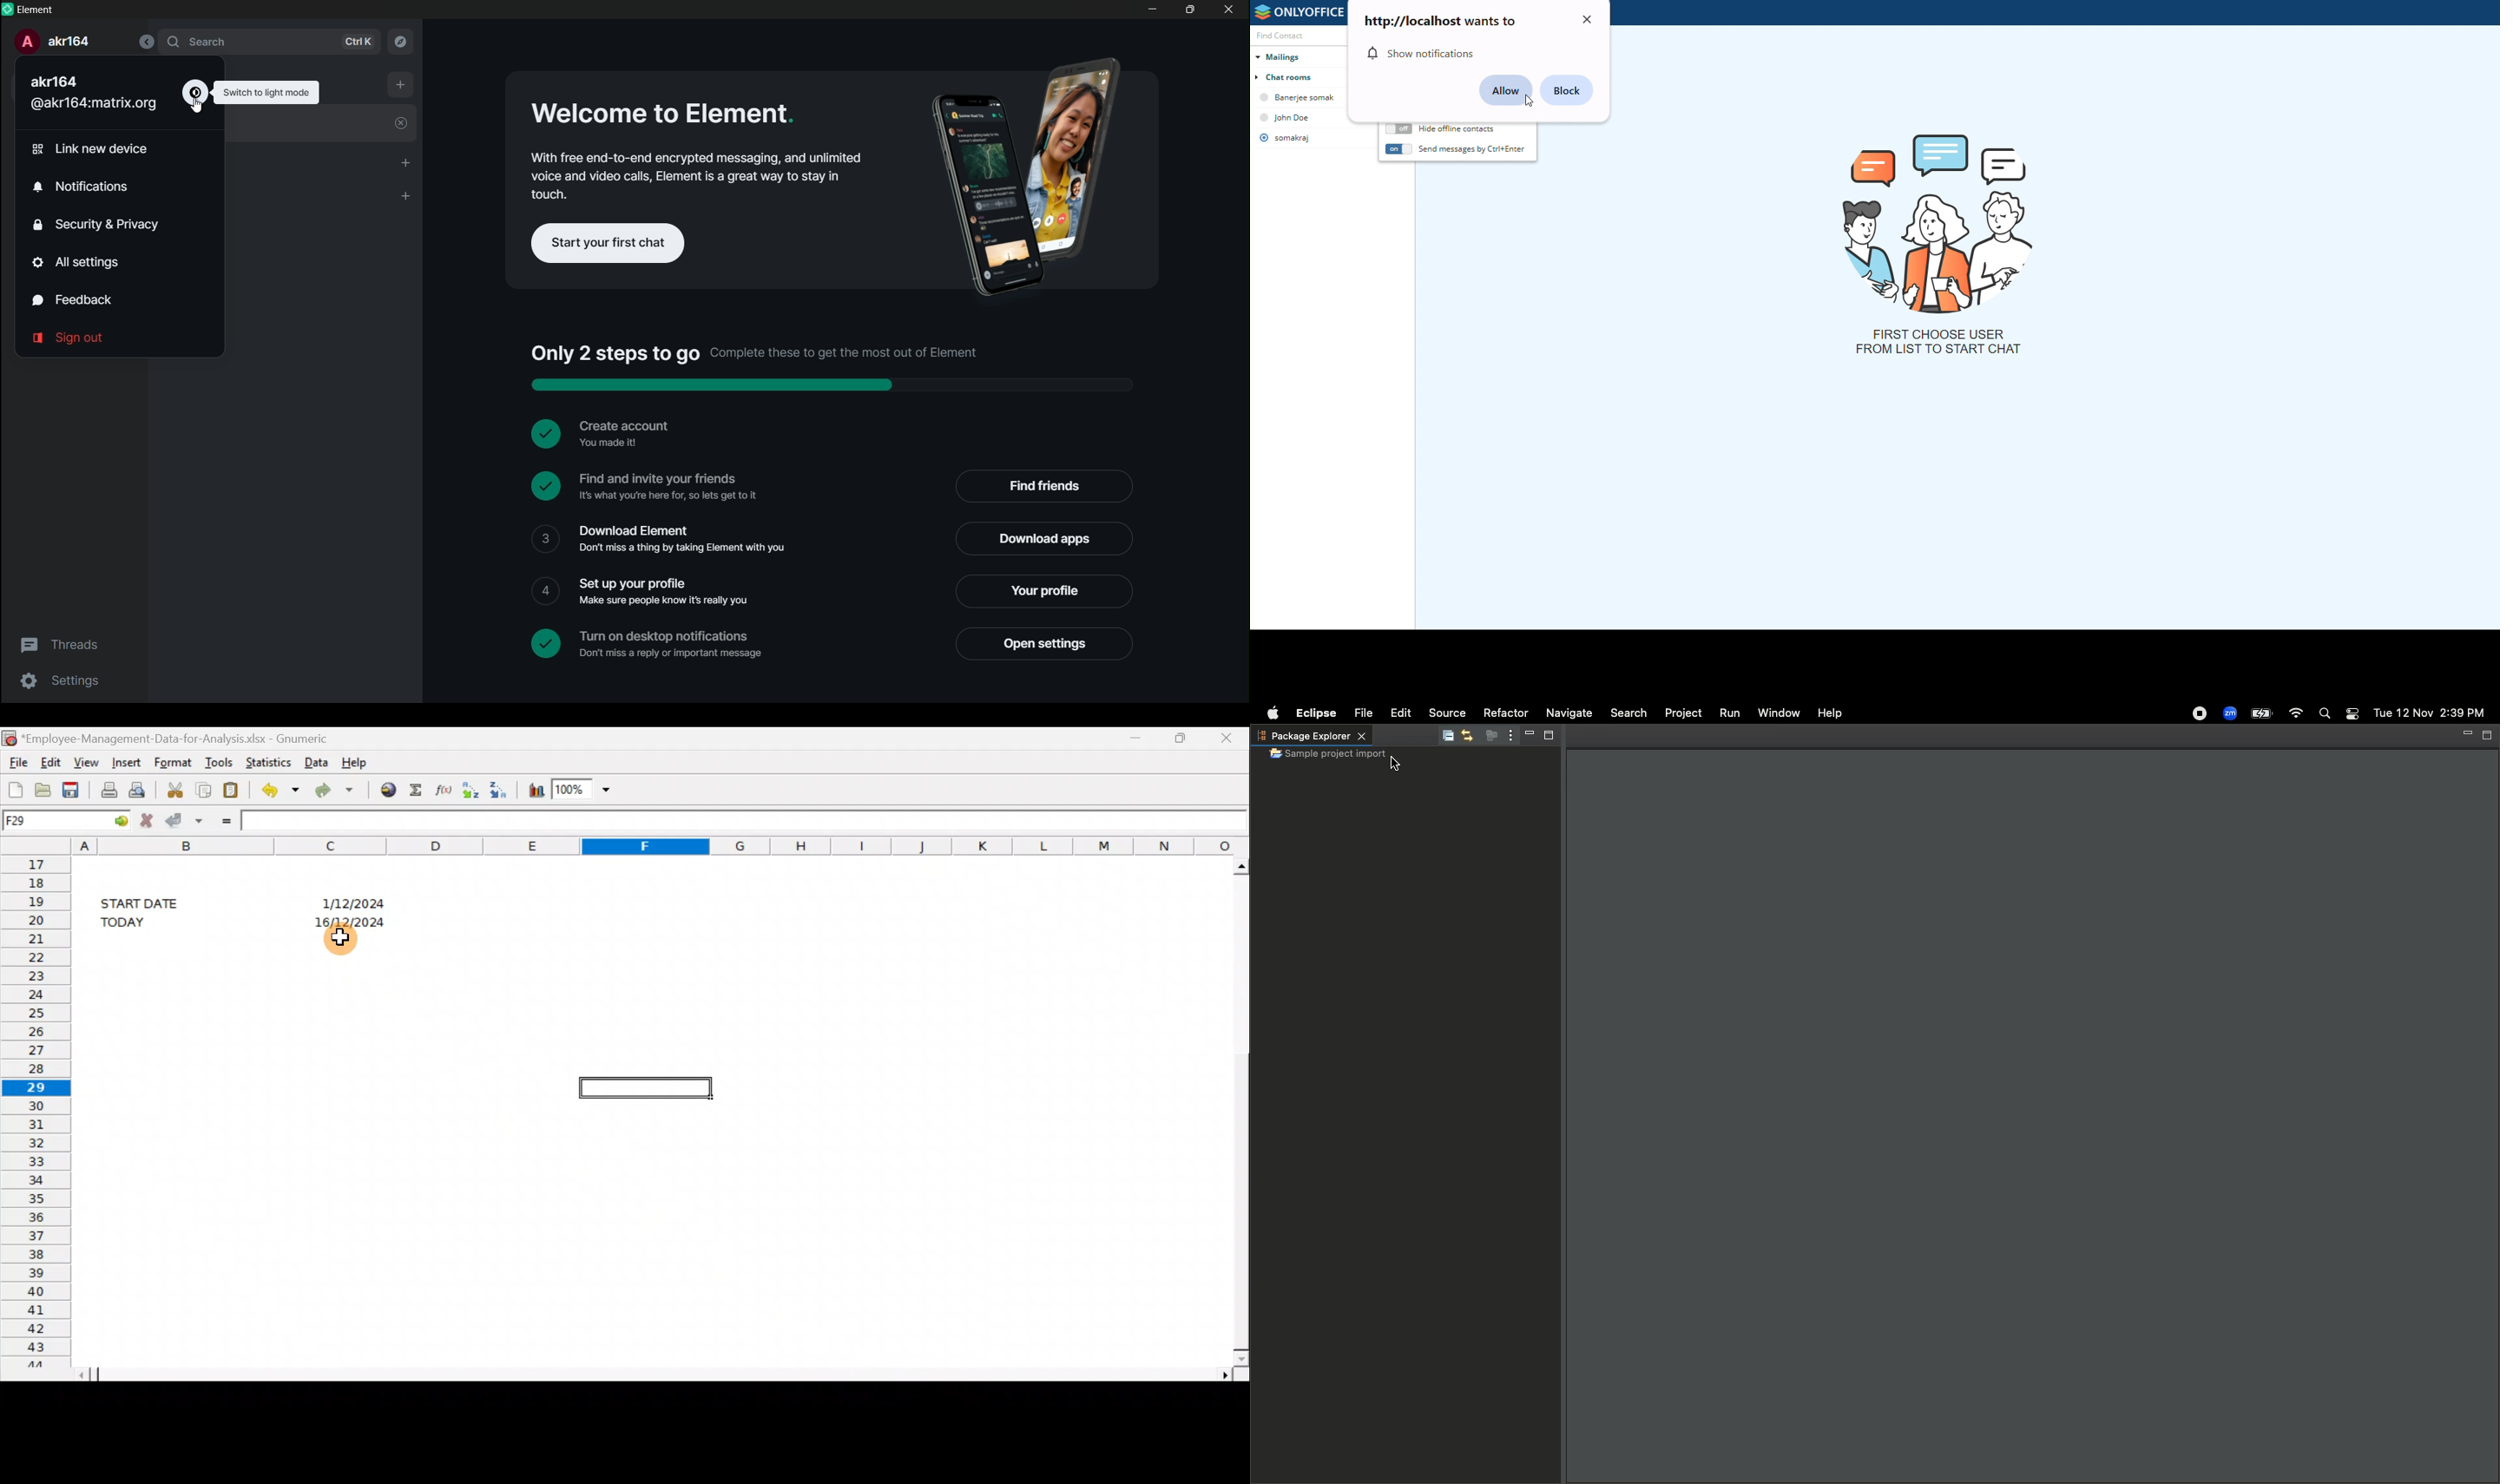  Describe the element at coordinates (610, 243) in the screenshot. I see `start your first chat` at that location.